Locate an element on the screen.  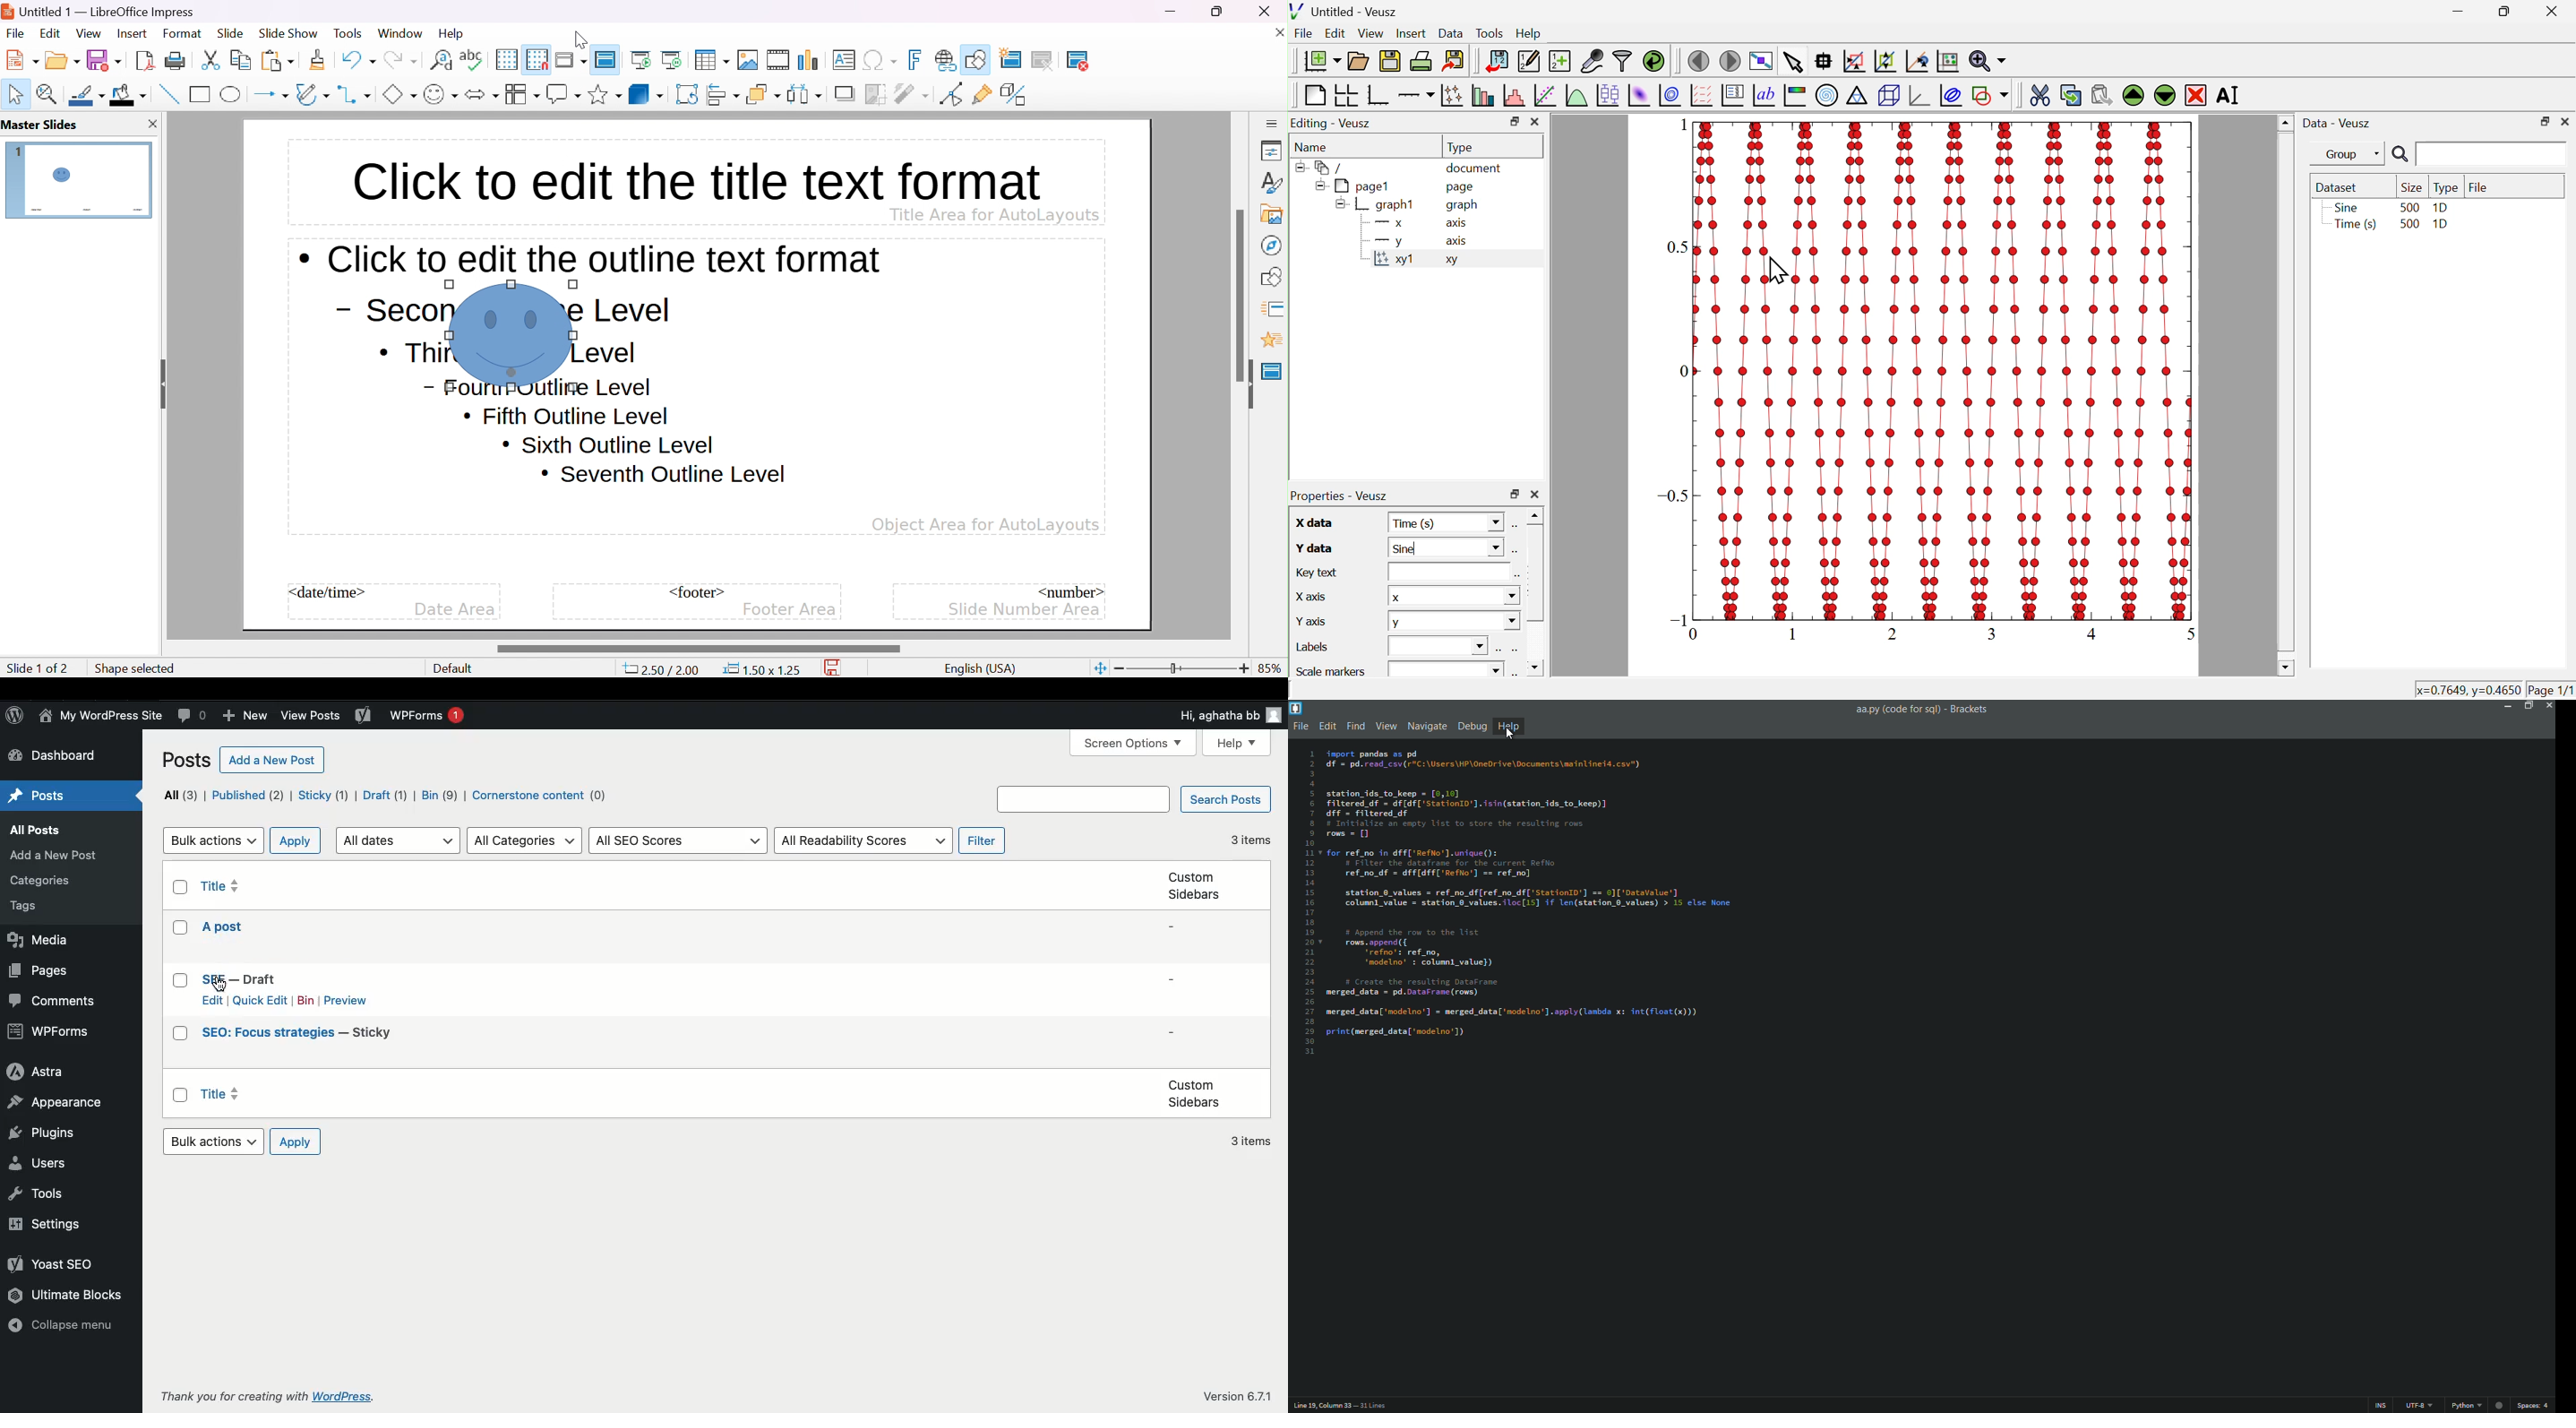
rectangle is located at coordinates (200, 93).